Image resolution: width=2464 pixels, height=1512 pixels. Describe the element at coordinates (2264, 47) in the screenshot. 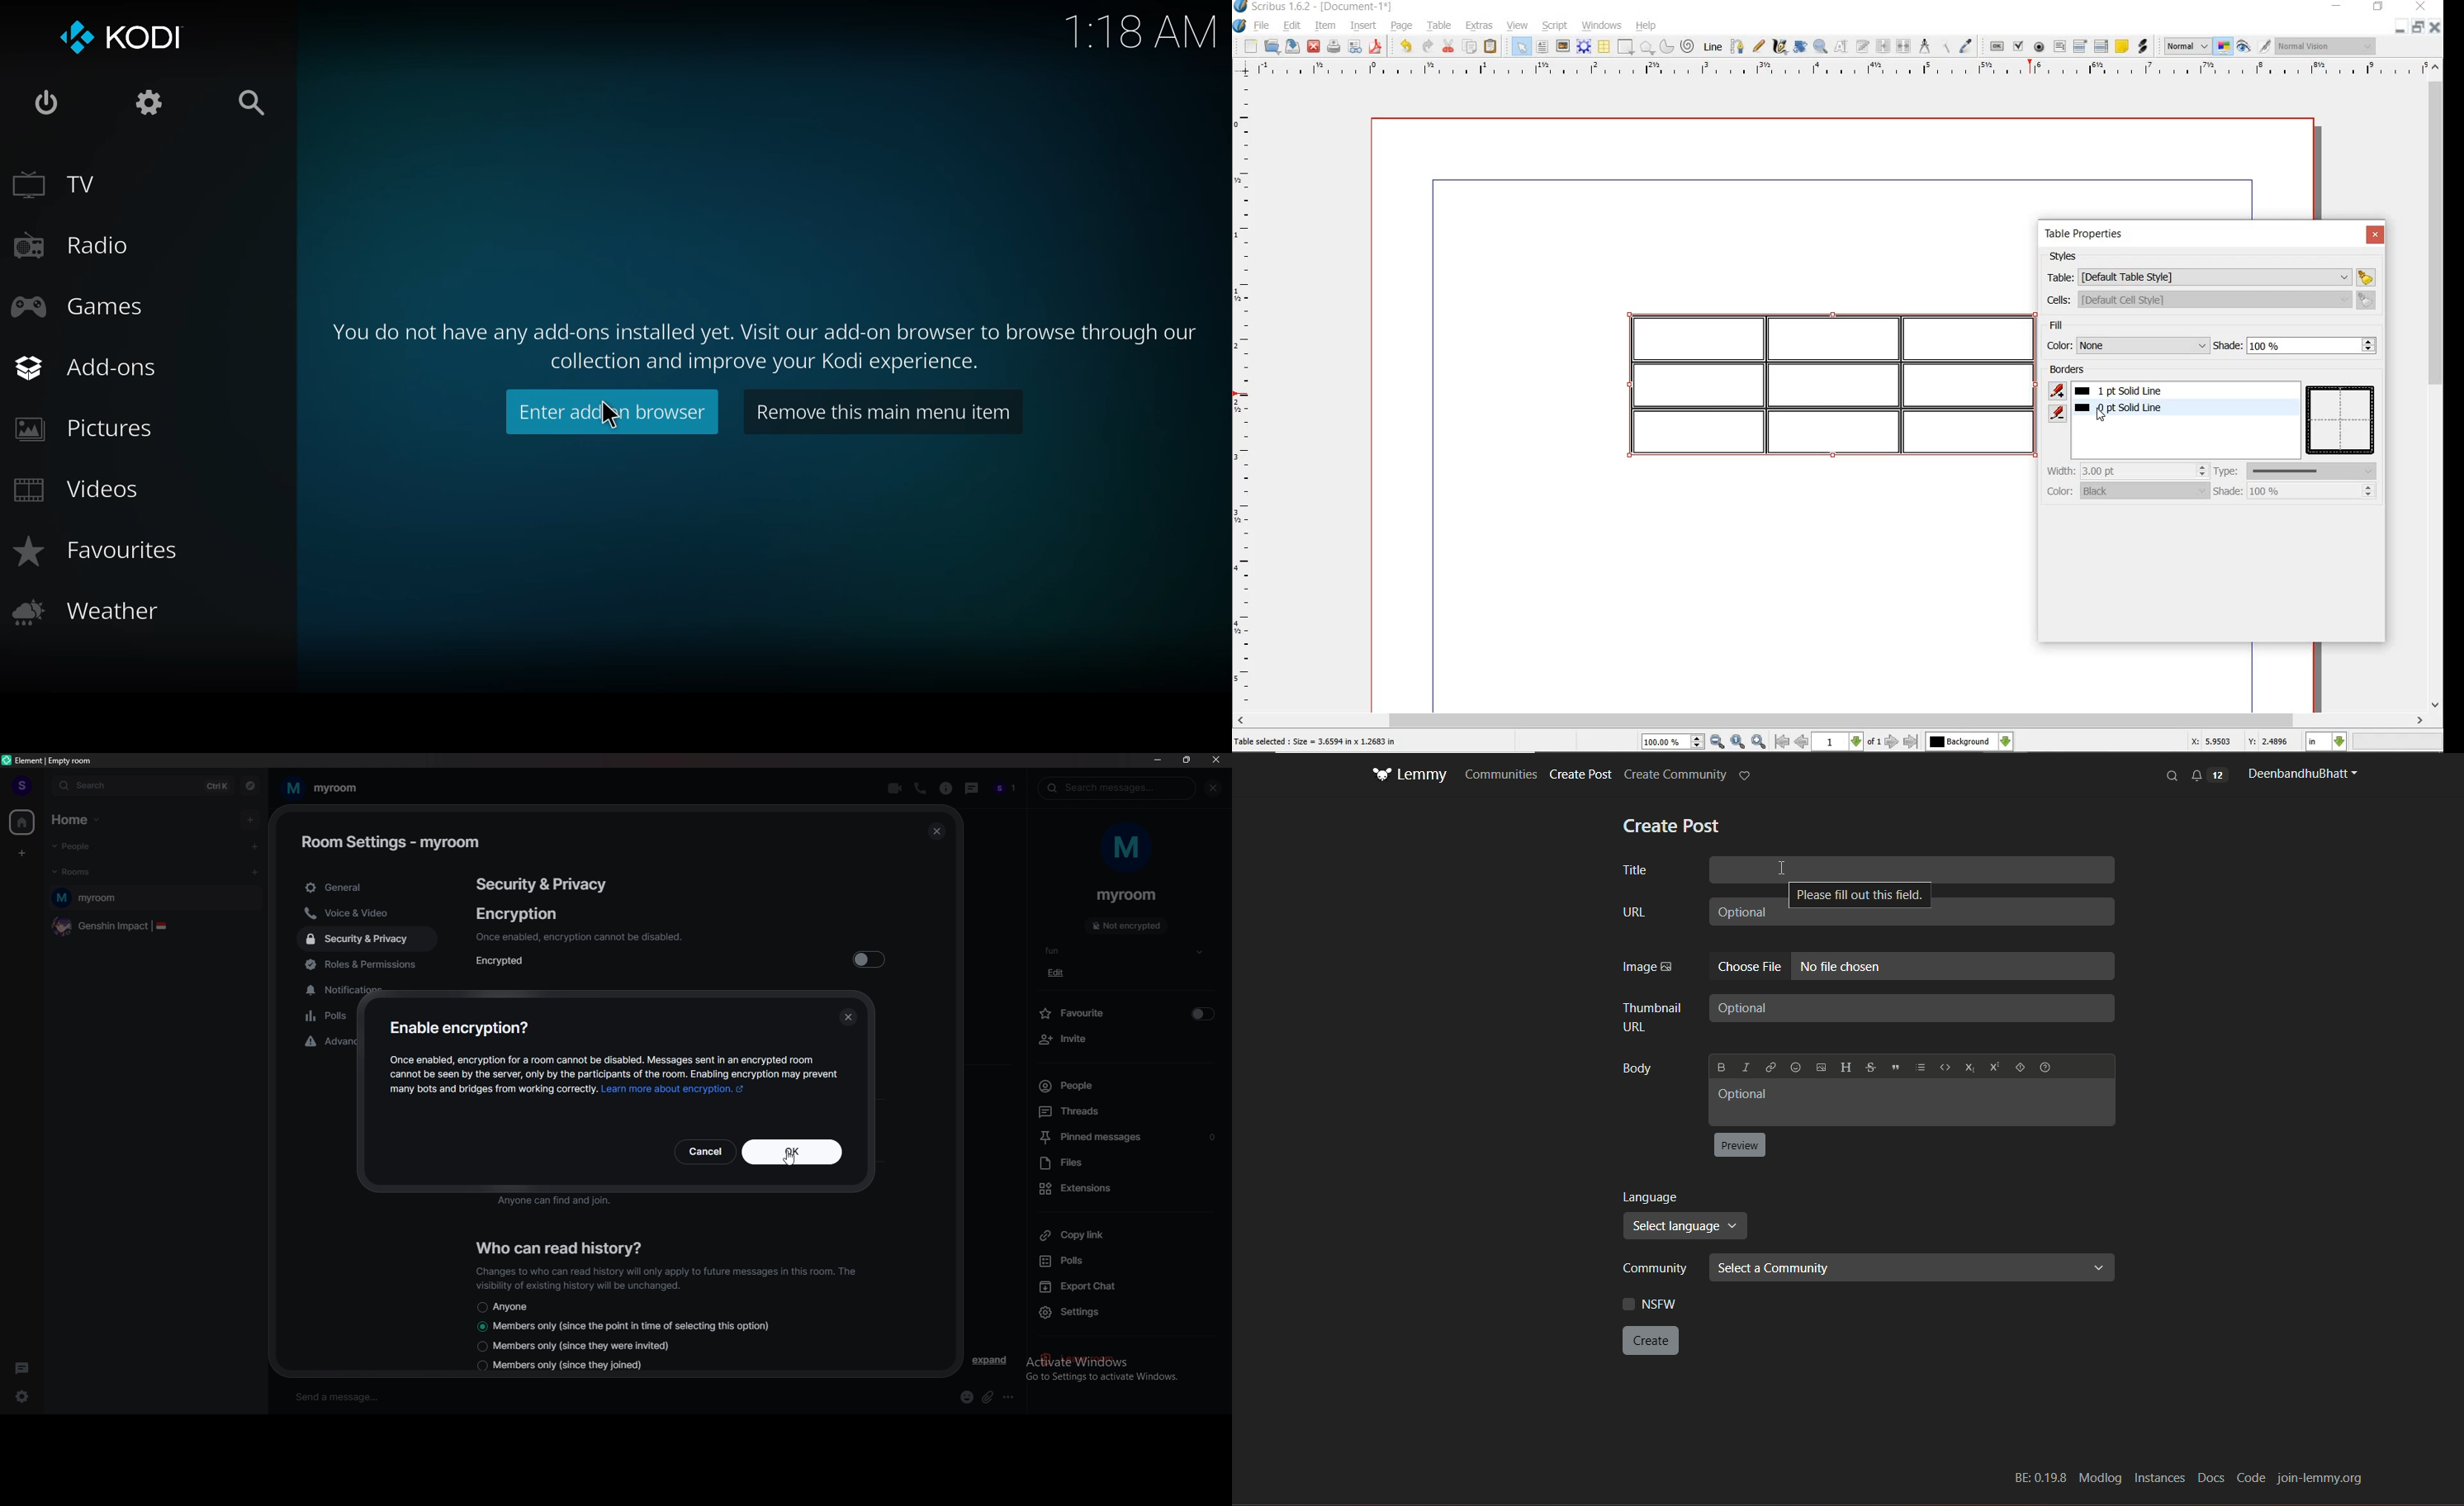

I see `edit in preview mode` at that location.